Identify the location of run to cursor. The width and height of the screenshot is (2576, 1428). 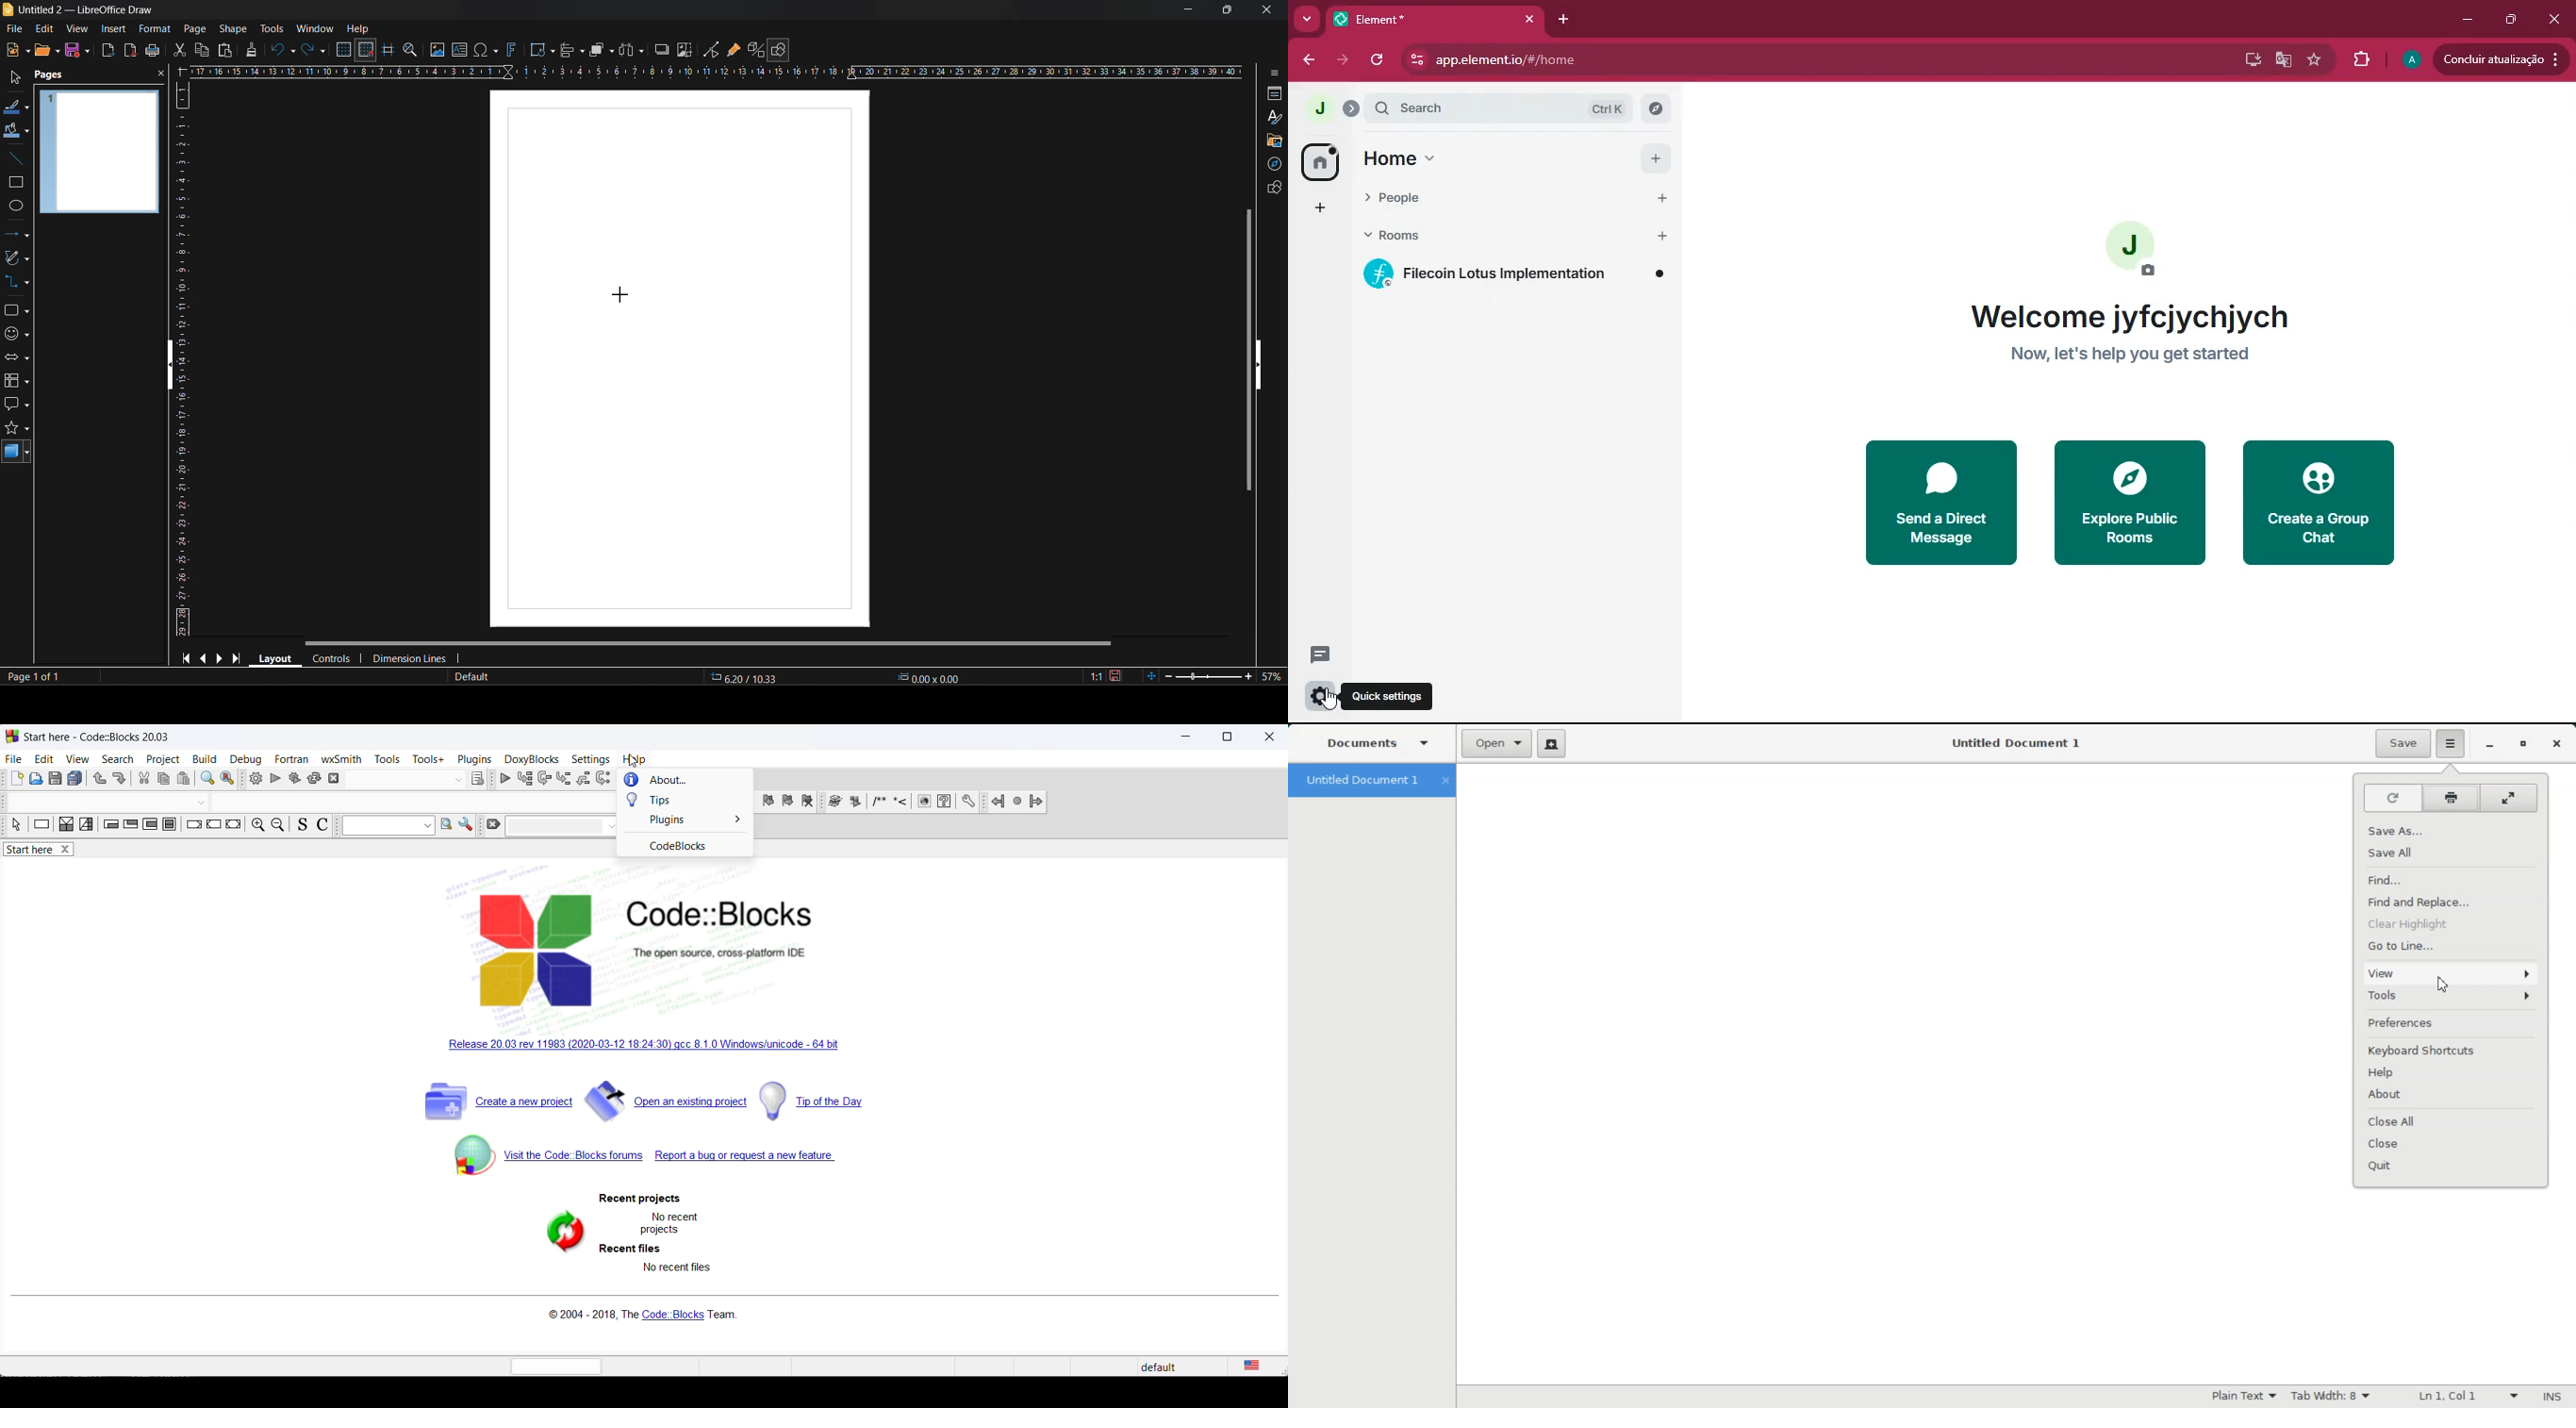
(524, 780).